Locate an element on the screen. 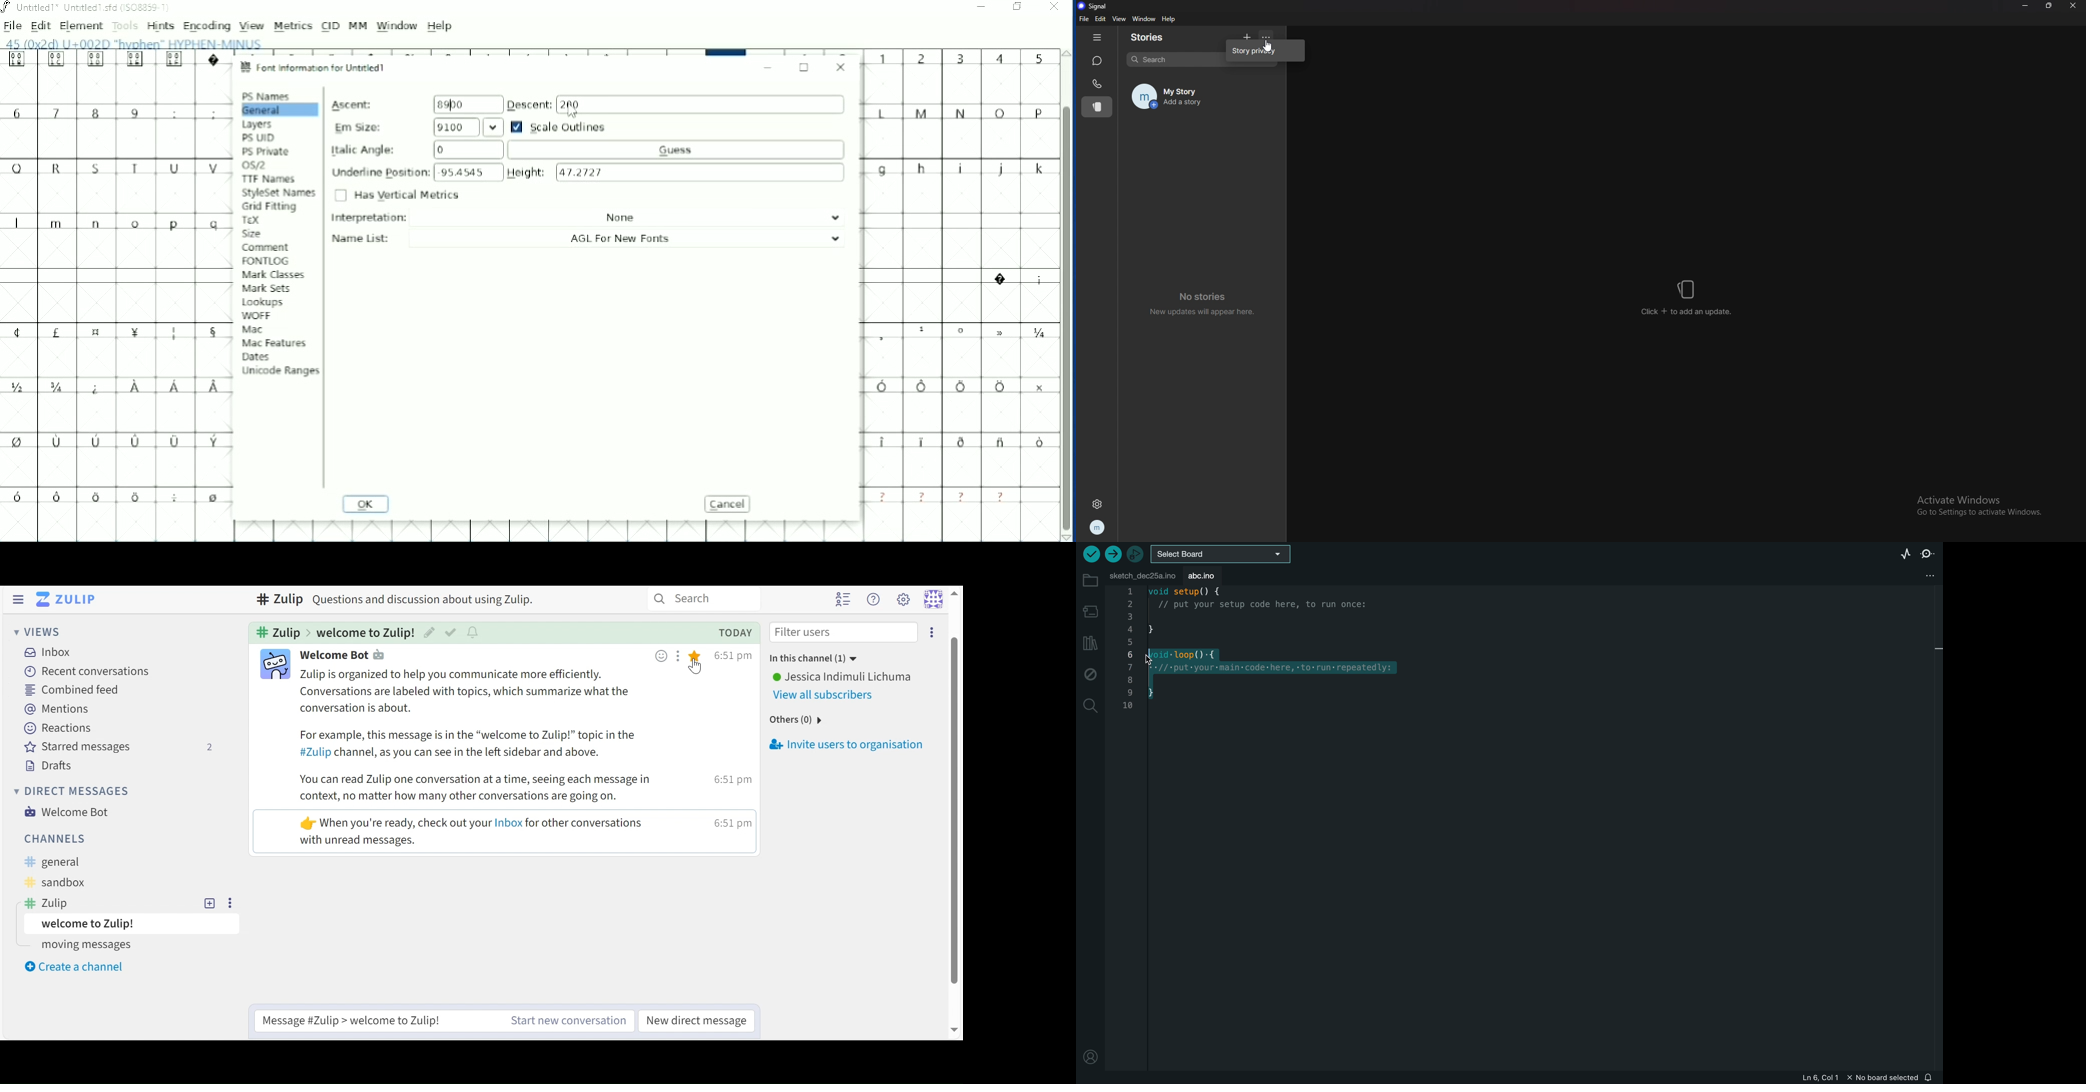 This screenshot has width=2100, height=1092. PS Private is located at coordinates (267, 151).